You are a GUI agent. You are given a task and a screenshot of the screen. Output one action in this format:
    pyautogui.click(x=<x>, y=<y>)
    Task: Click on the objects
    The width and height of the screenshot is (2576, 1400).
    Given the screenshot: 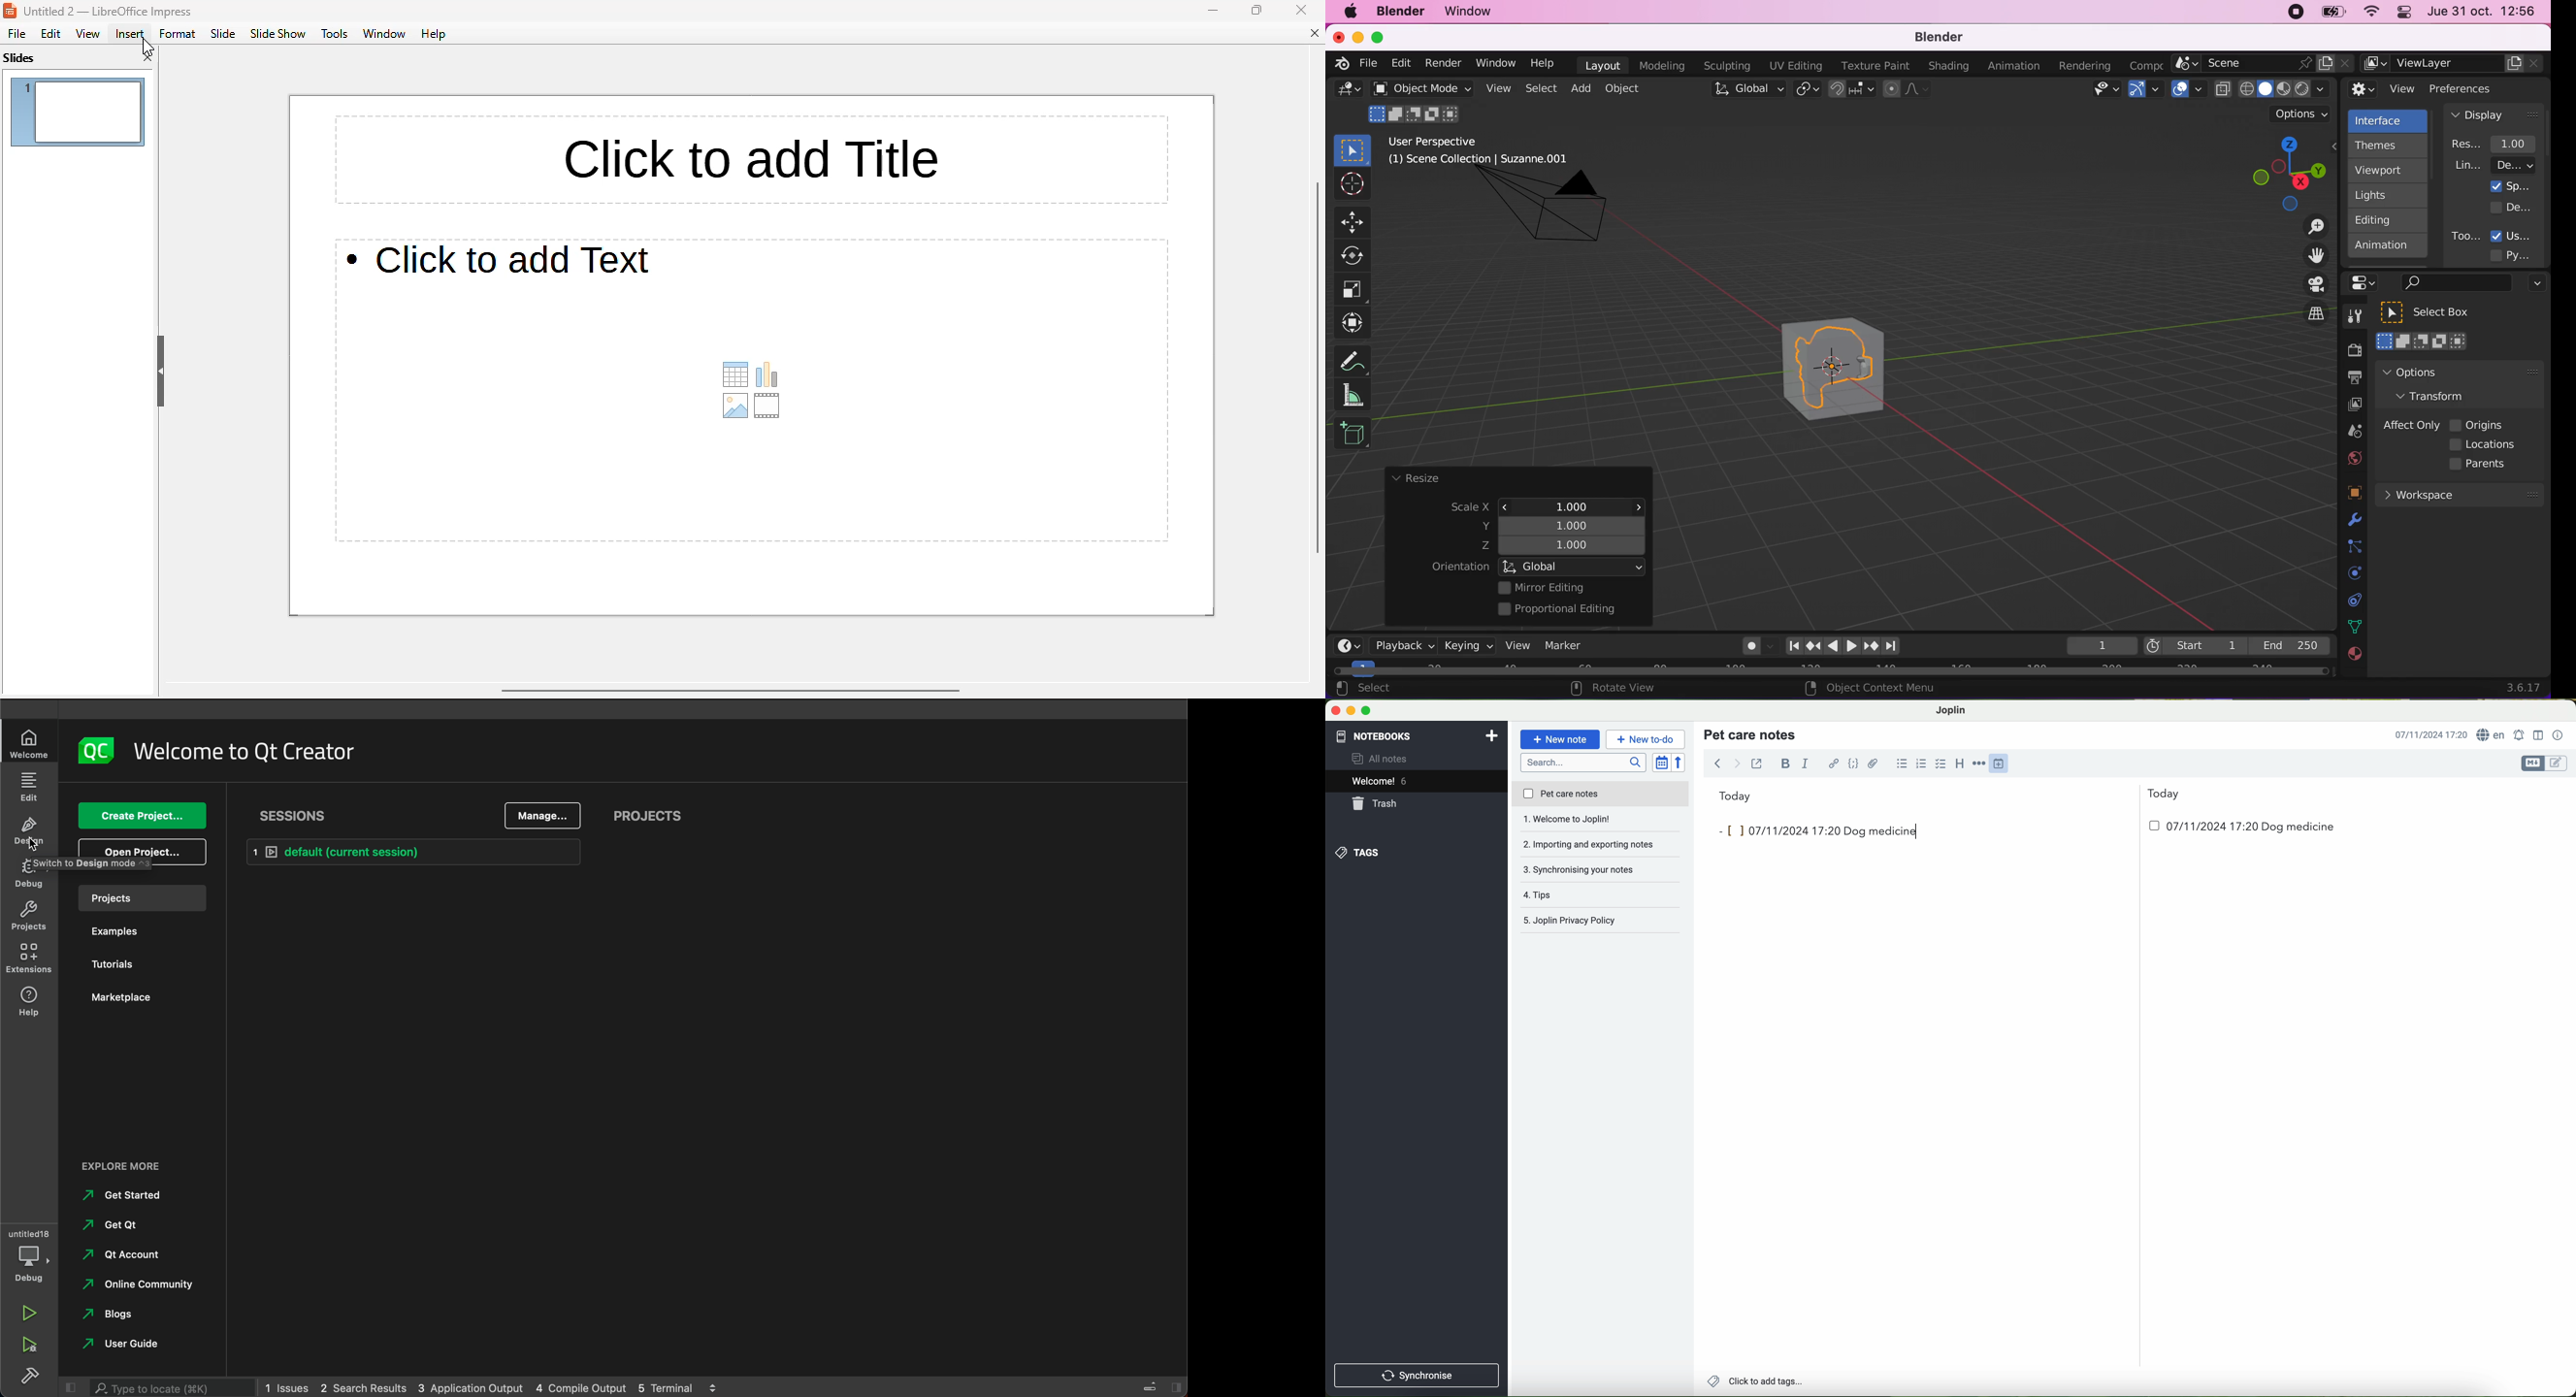 What is the action you would take?
    pyautogui.click(x=2343, y=493)
    